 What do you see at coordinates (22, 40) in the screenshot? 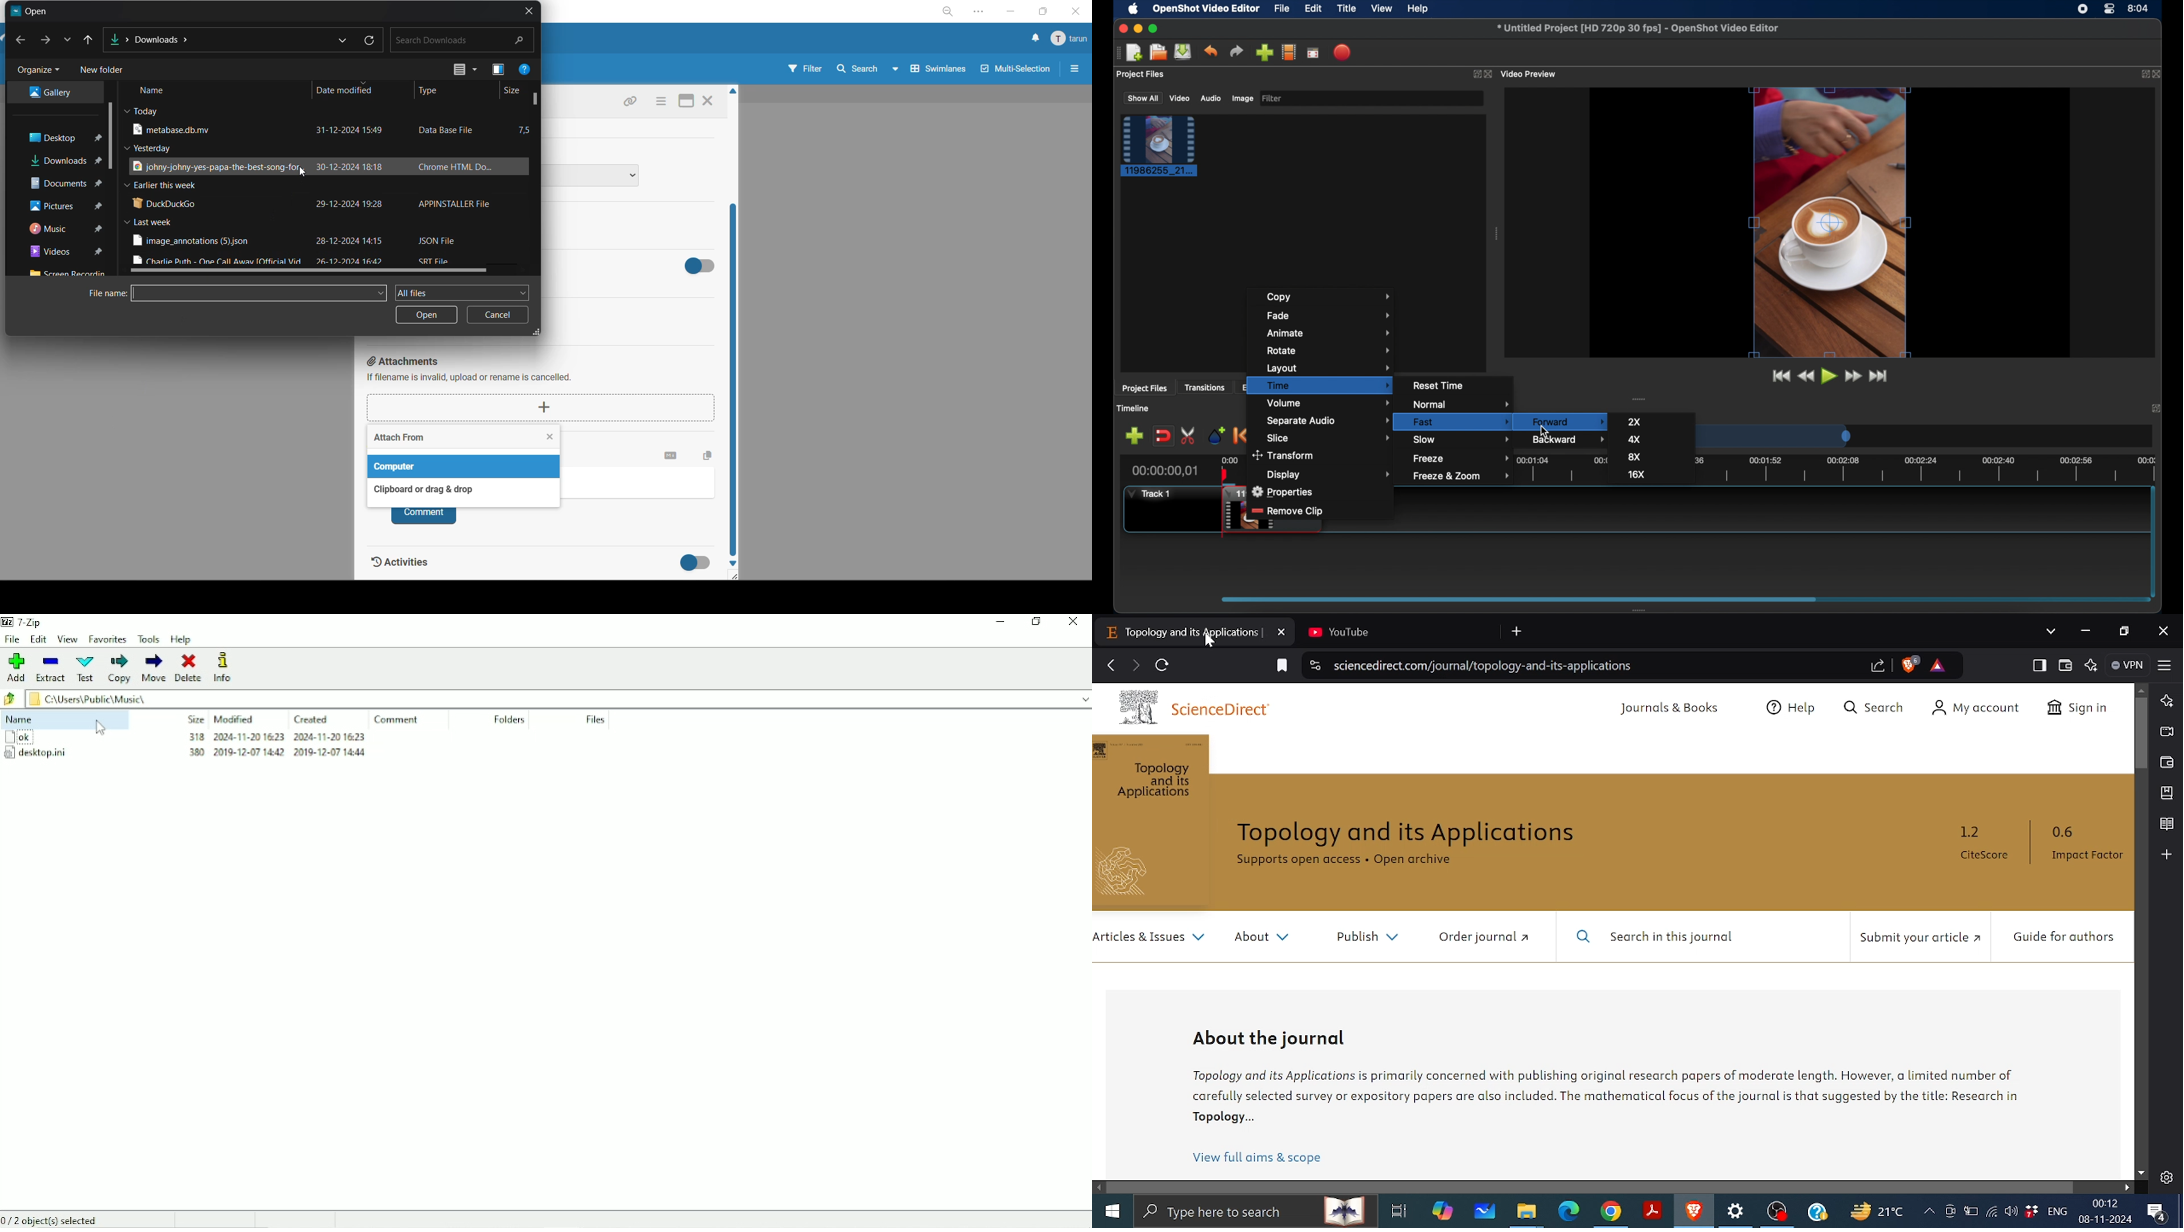
I see `previous` at bounding box center [22, 40].